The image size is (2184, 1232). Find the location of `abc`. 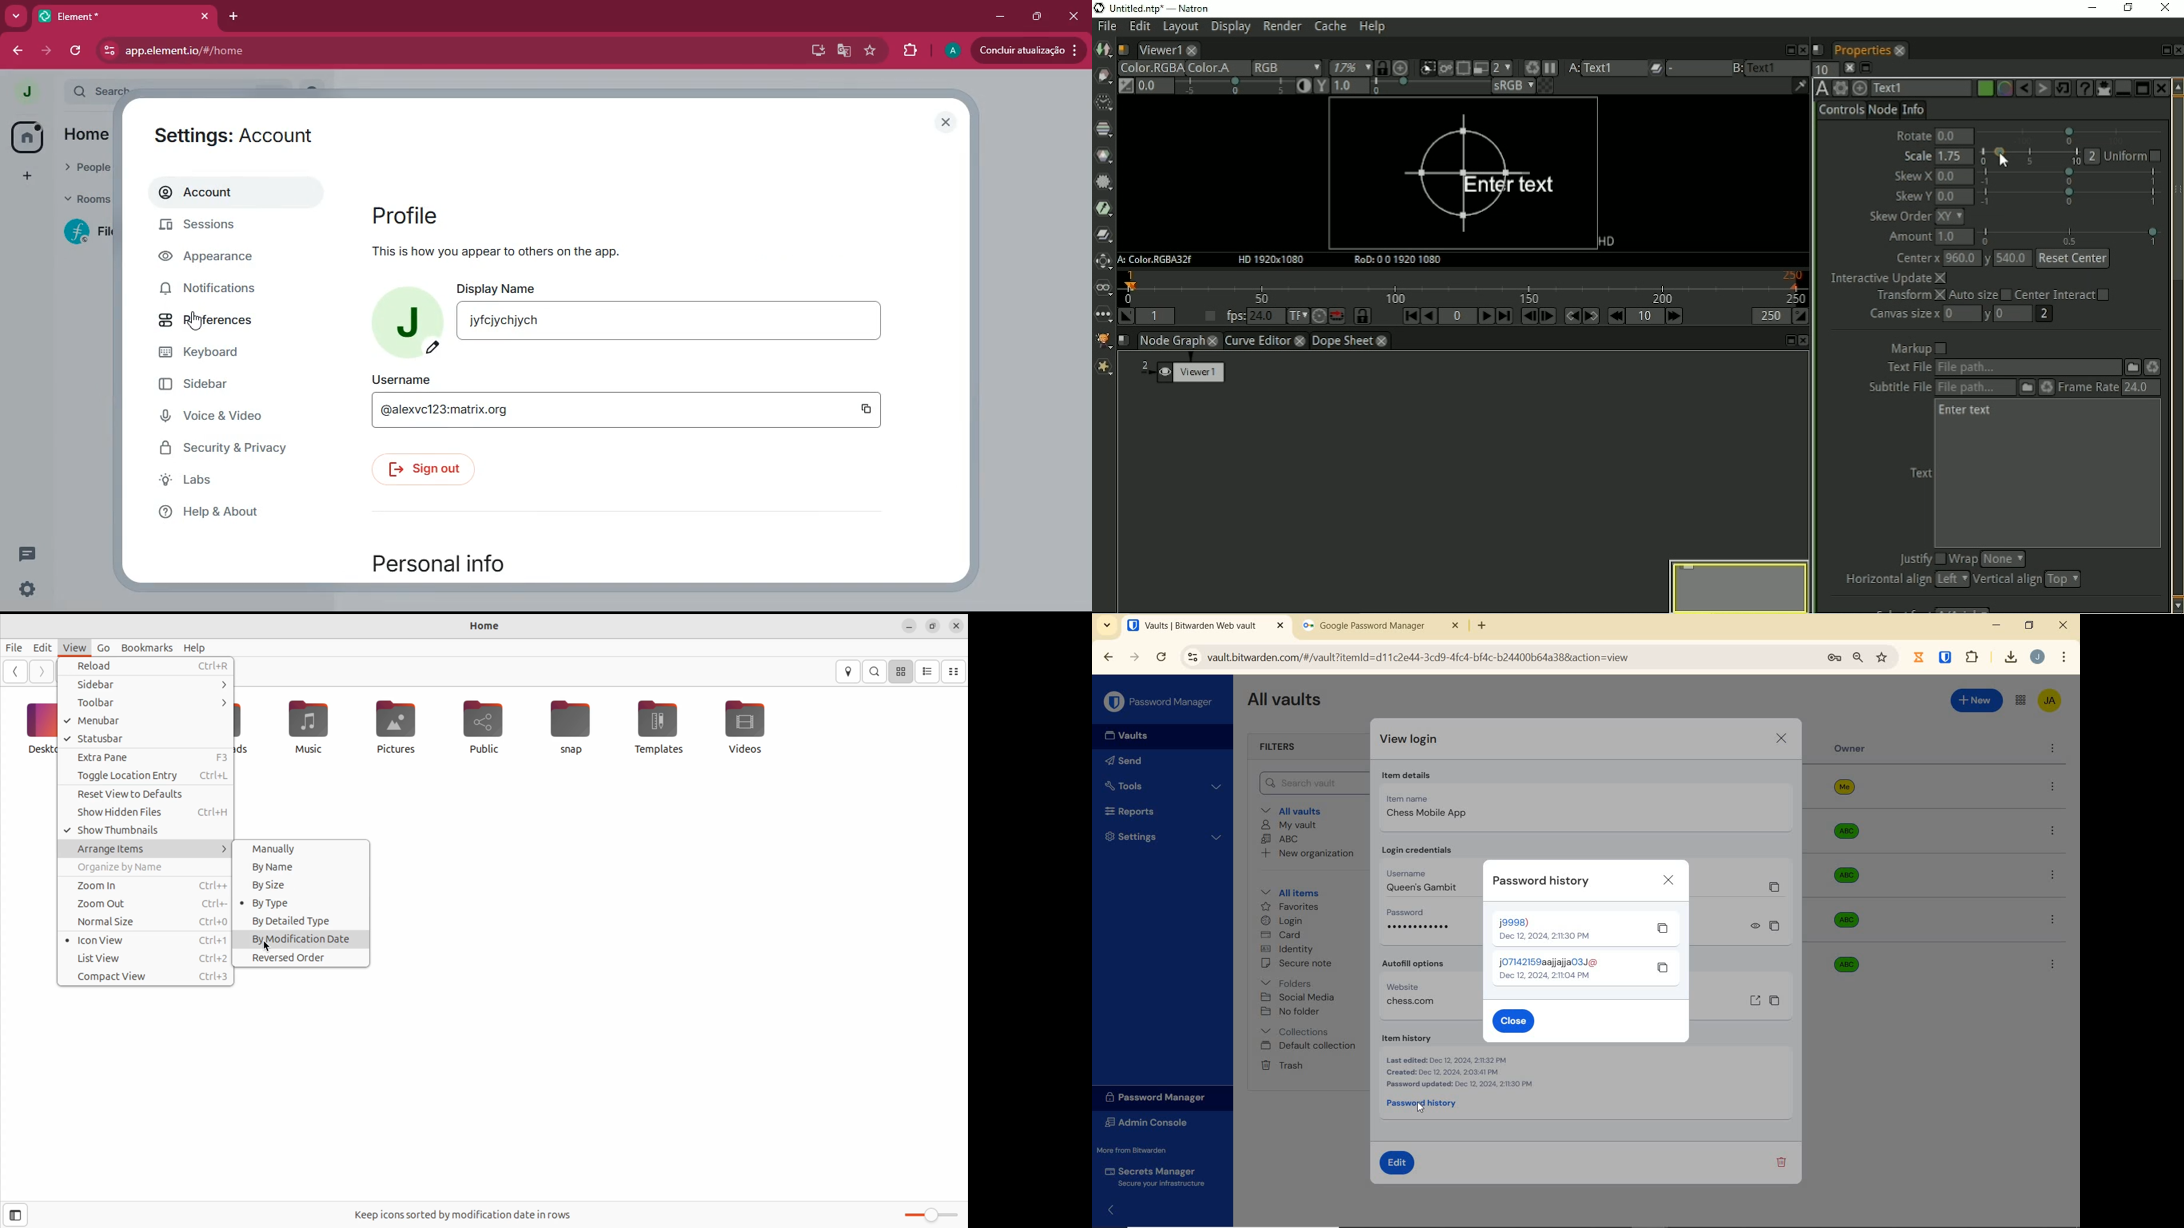

abc is located at coordinates (1848, 828).